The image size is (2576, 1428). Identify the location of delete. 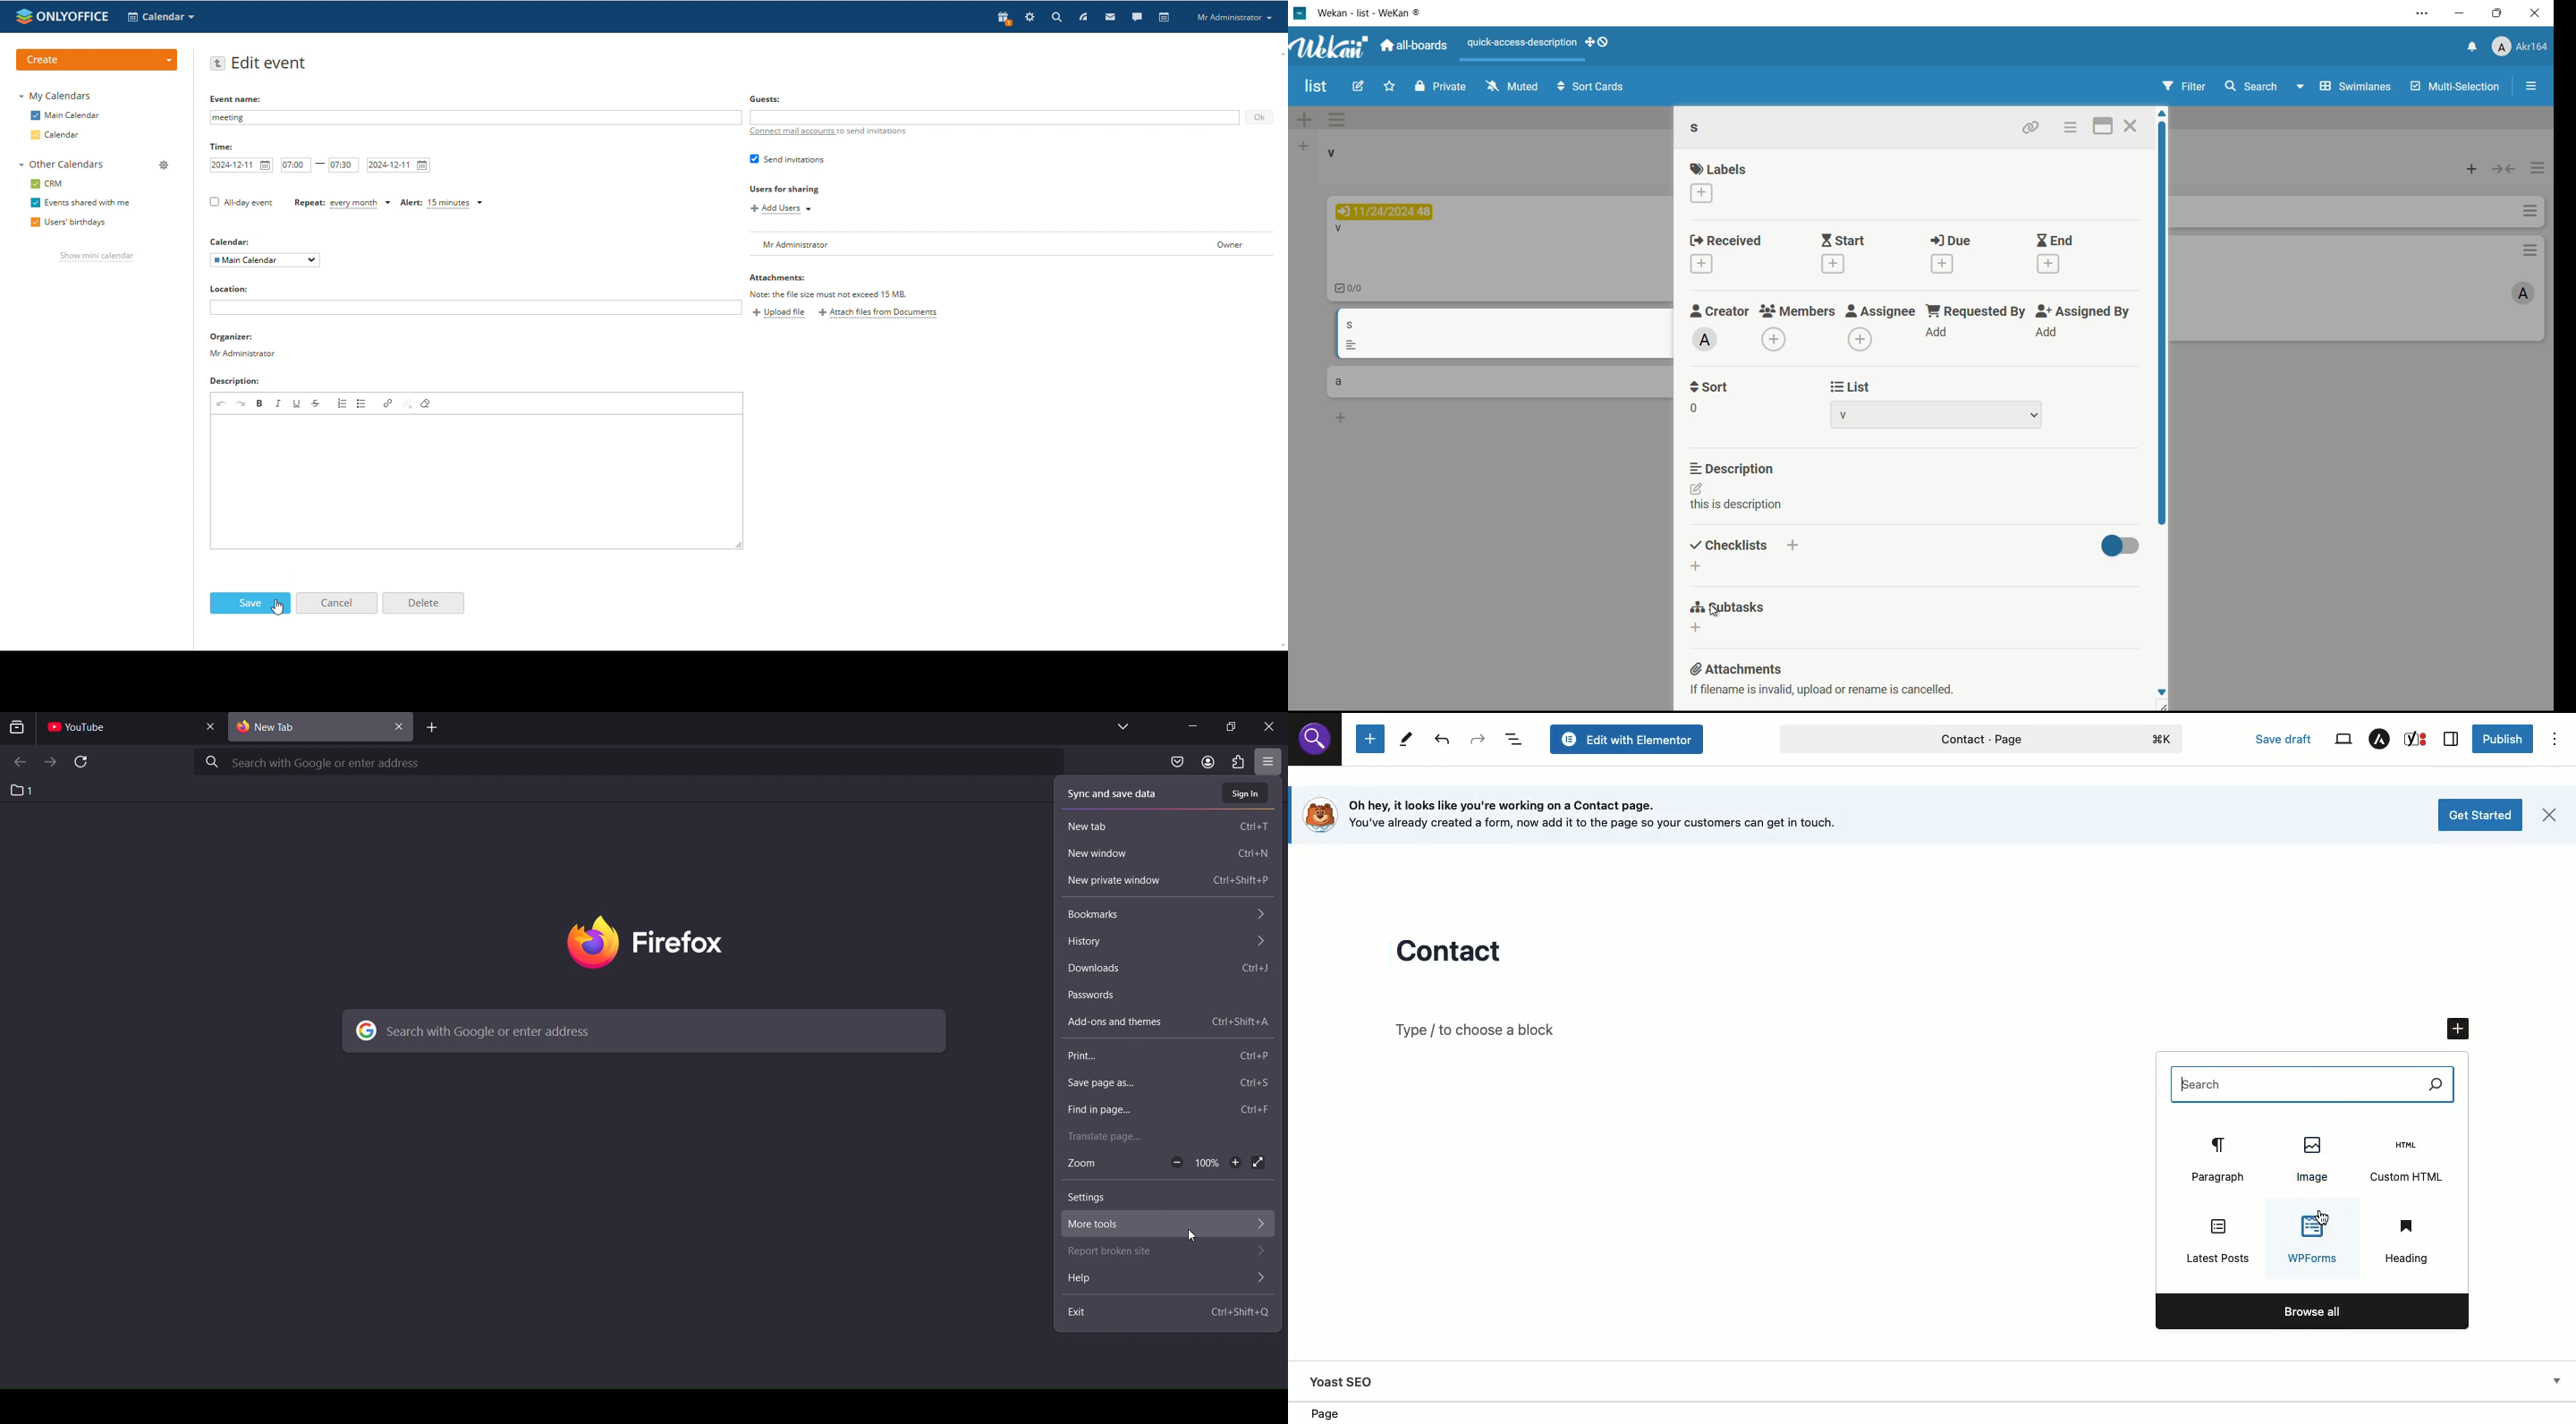
(423, 602).